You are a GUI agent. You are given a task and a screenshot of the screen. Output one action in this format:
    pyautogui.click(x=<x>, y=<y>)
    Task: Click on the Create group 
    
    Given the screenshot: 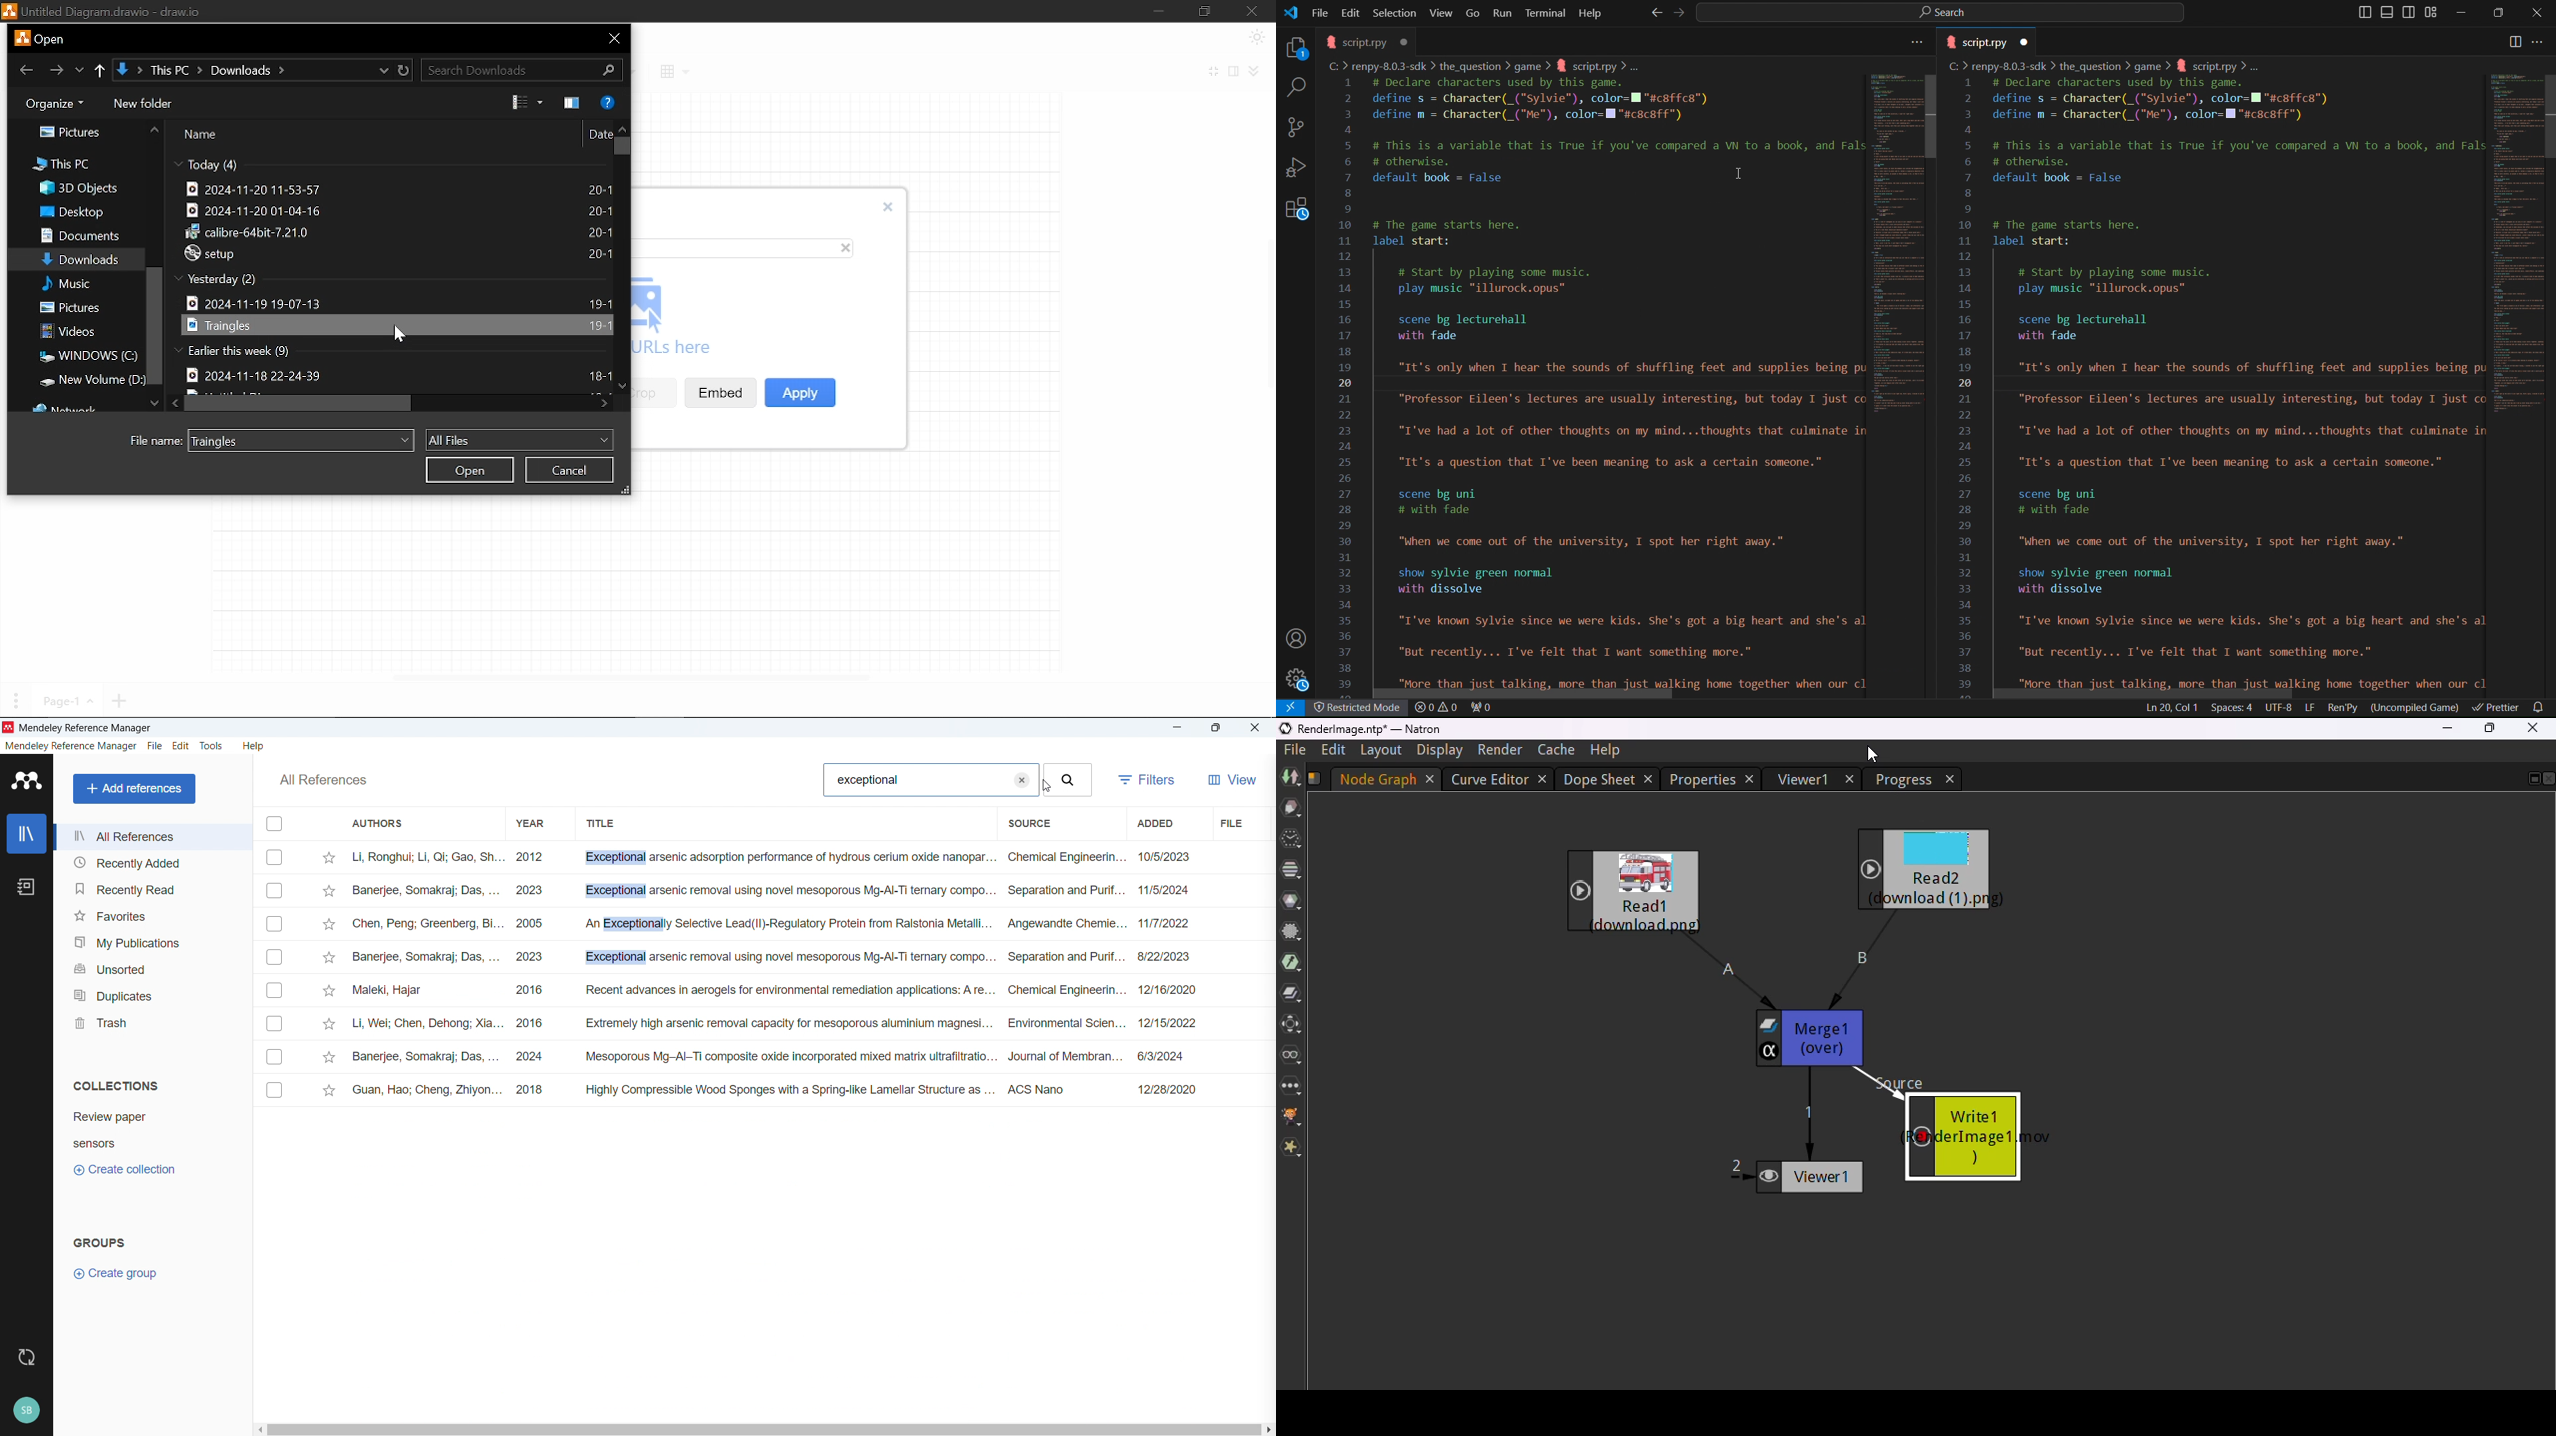 What is the action you would take?
    pyautogui.click(x=118, y=1273)
    